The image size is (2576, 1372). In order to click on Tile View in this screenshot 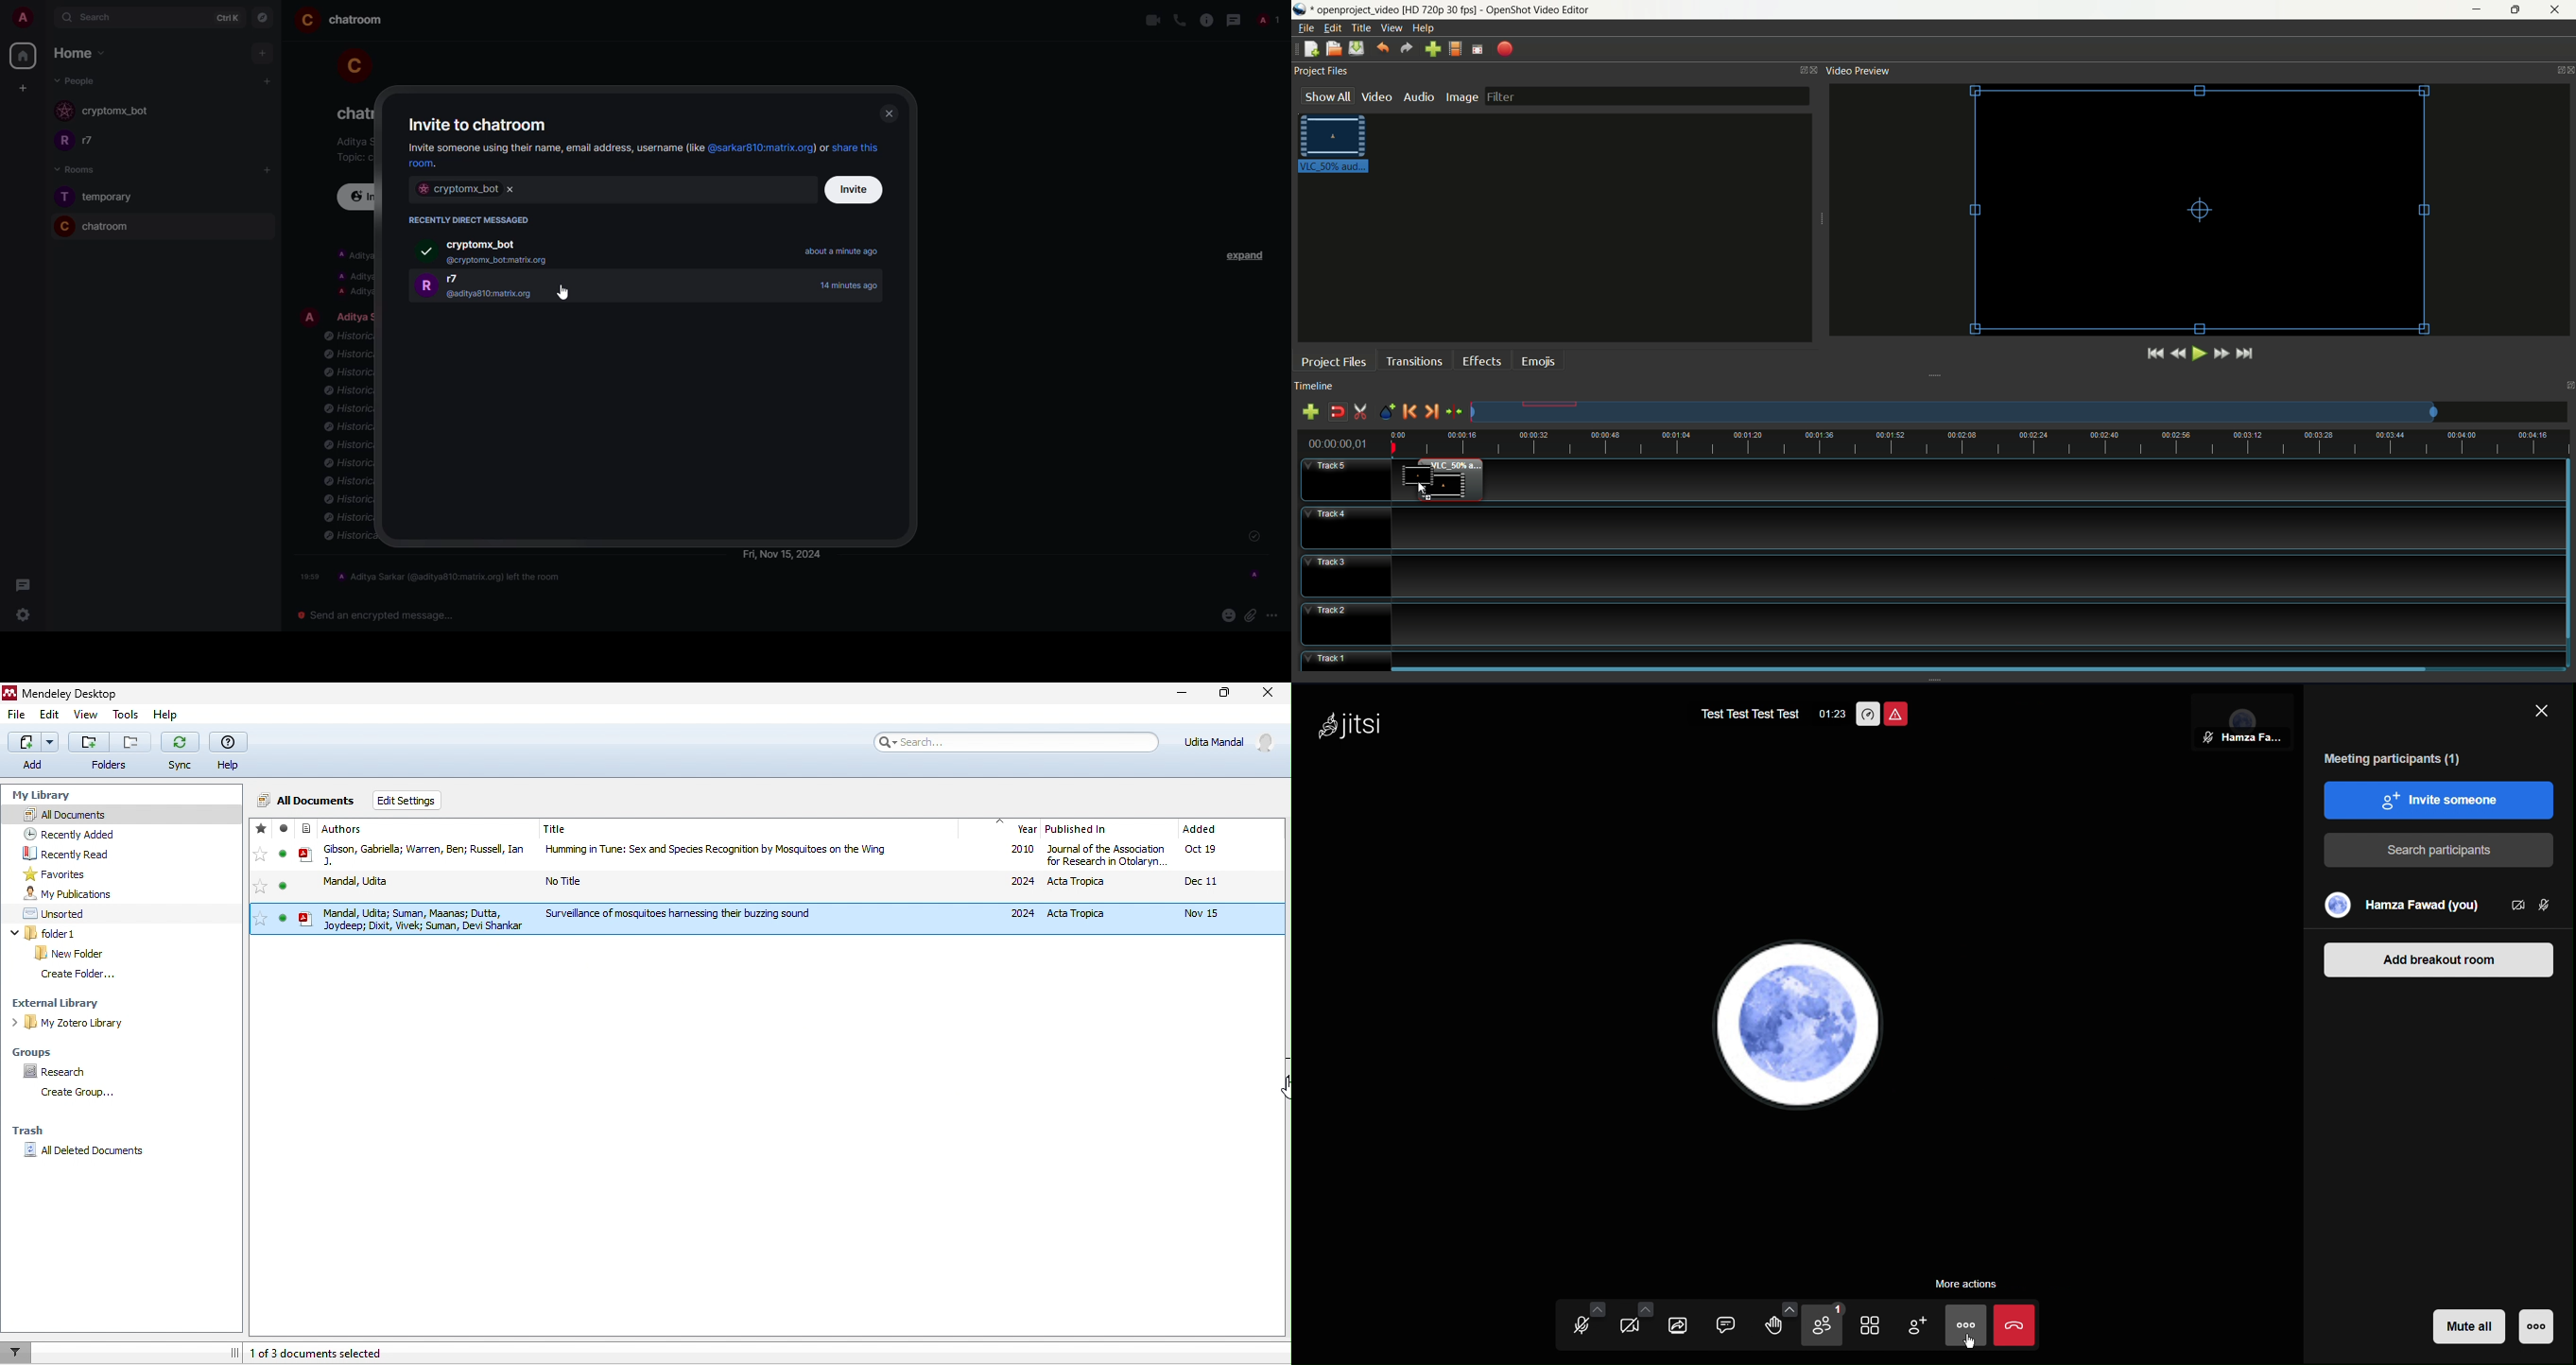, I will do `click(1881, 1326)`.